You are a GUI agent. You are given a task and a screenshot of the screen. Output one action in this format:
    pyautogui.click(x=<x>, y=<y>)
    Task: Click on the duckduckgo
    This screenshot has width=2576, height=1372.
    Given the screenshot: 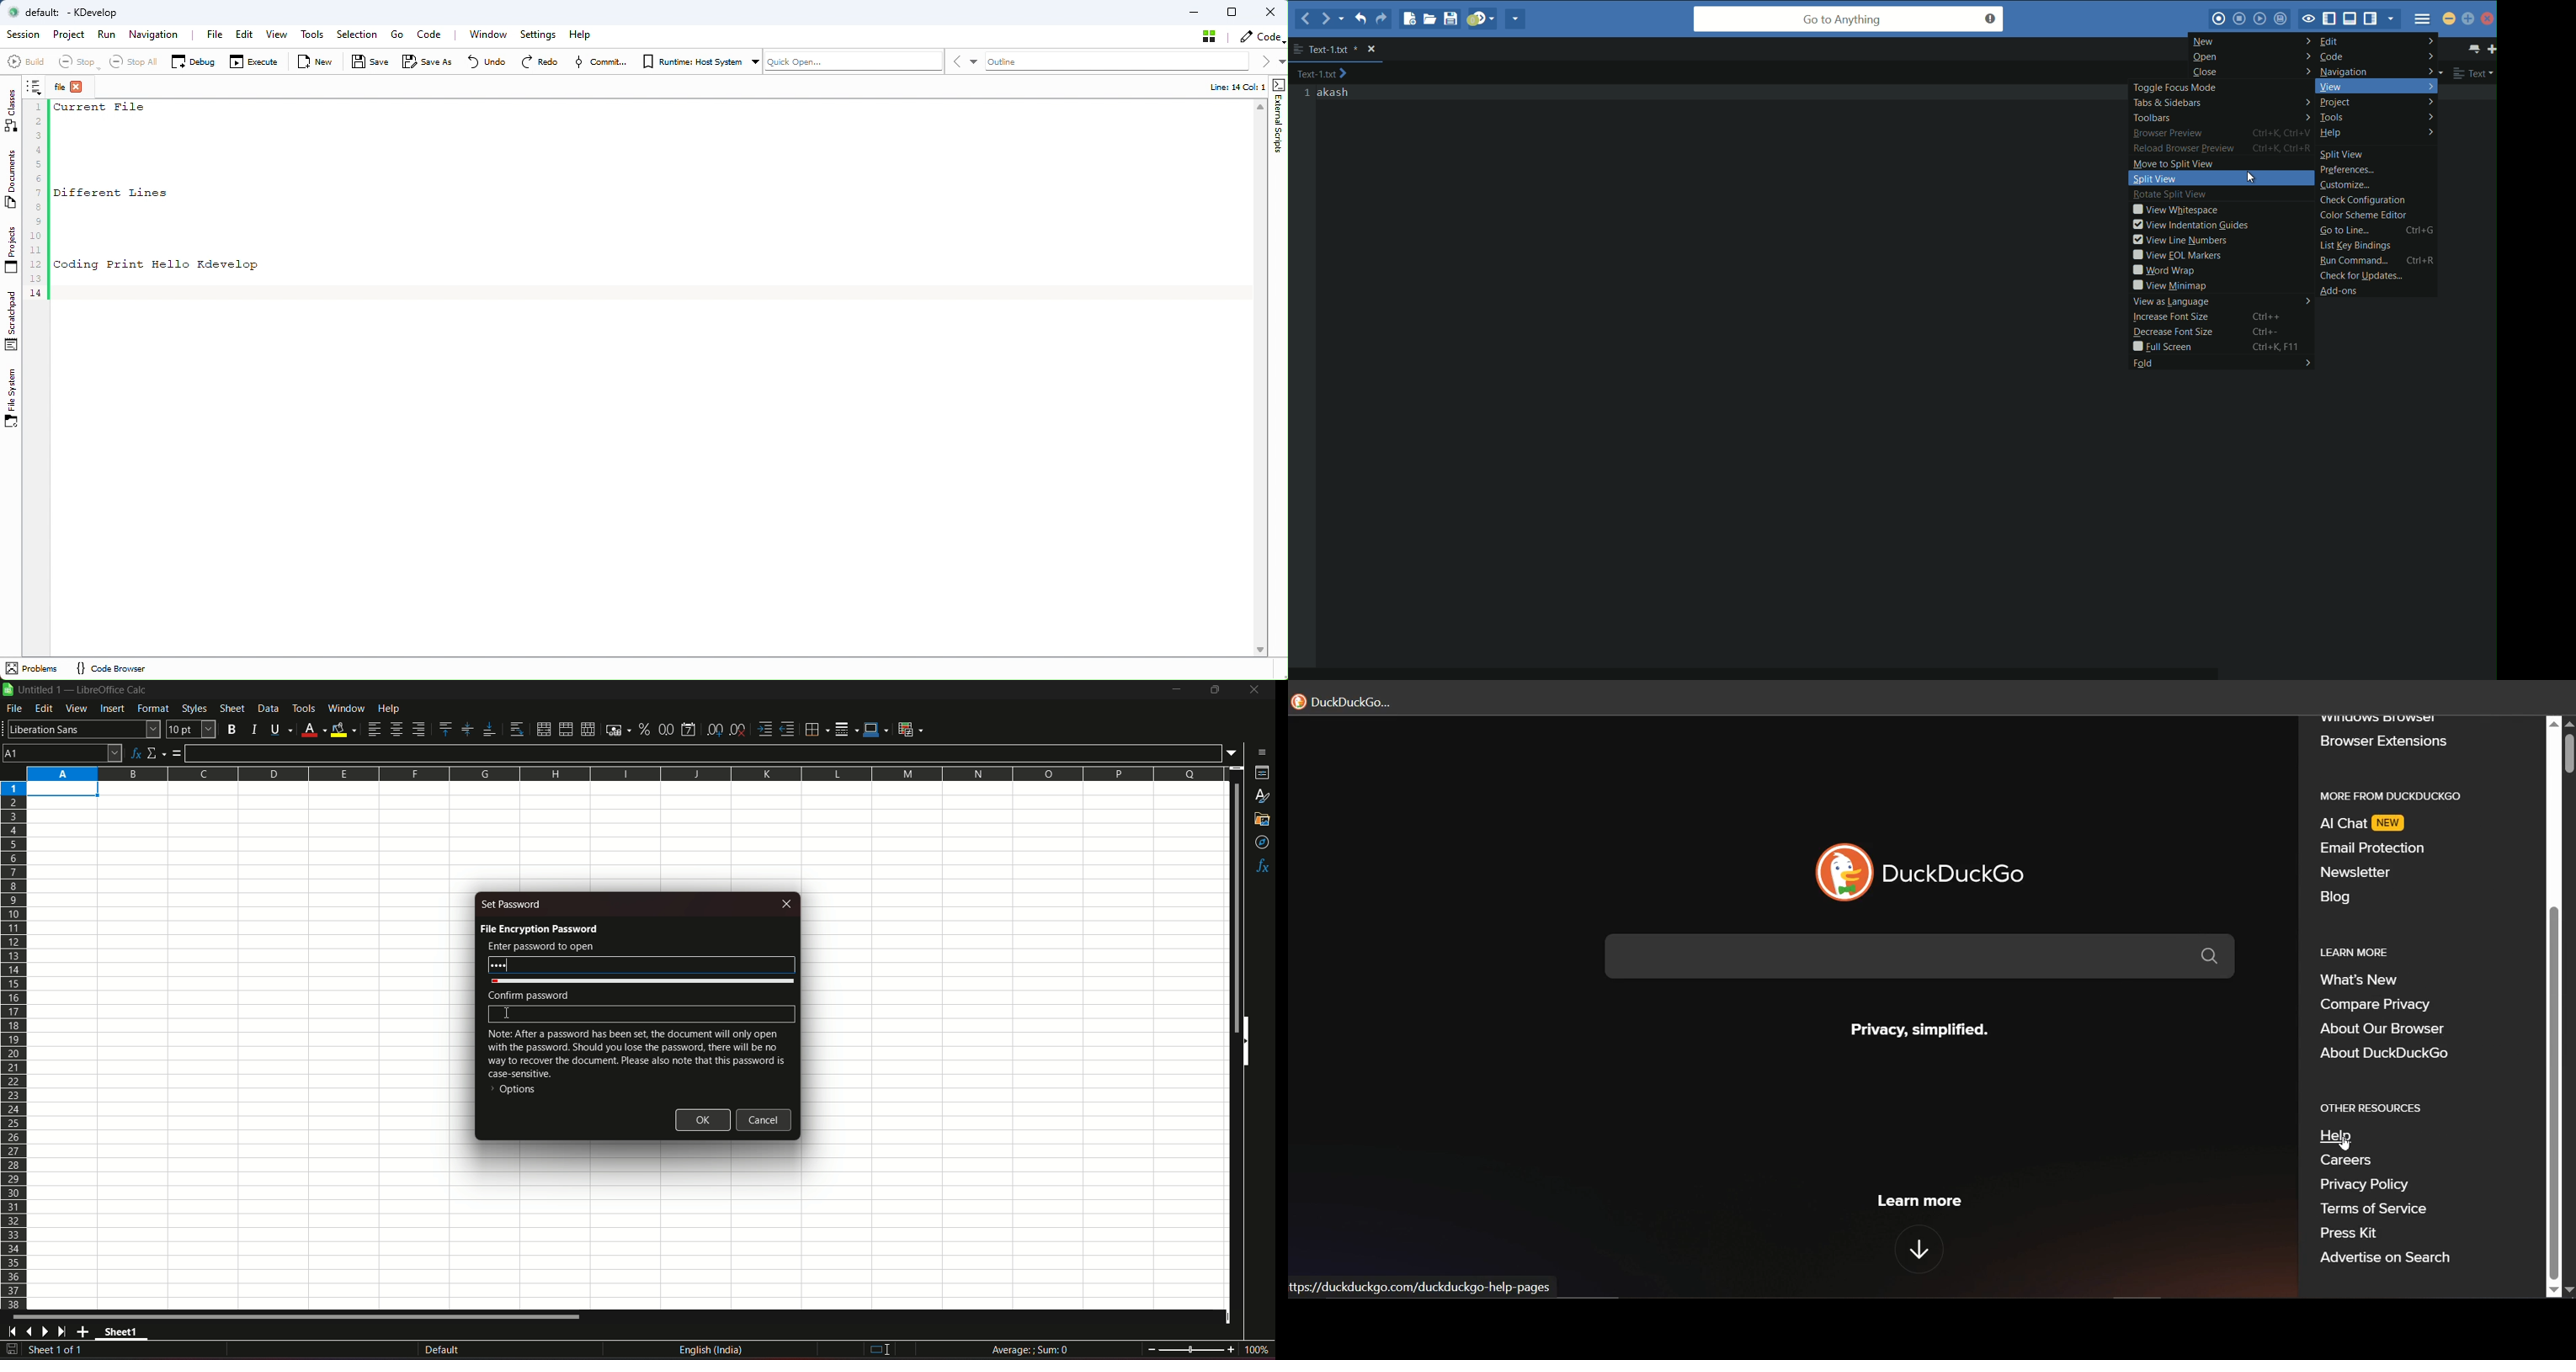 What is the action you would take?
    pyautogui.click(x=1961, y=872)
    